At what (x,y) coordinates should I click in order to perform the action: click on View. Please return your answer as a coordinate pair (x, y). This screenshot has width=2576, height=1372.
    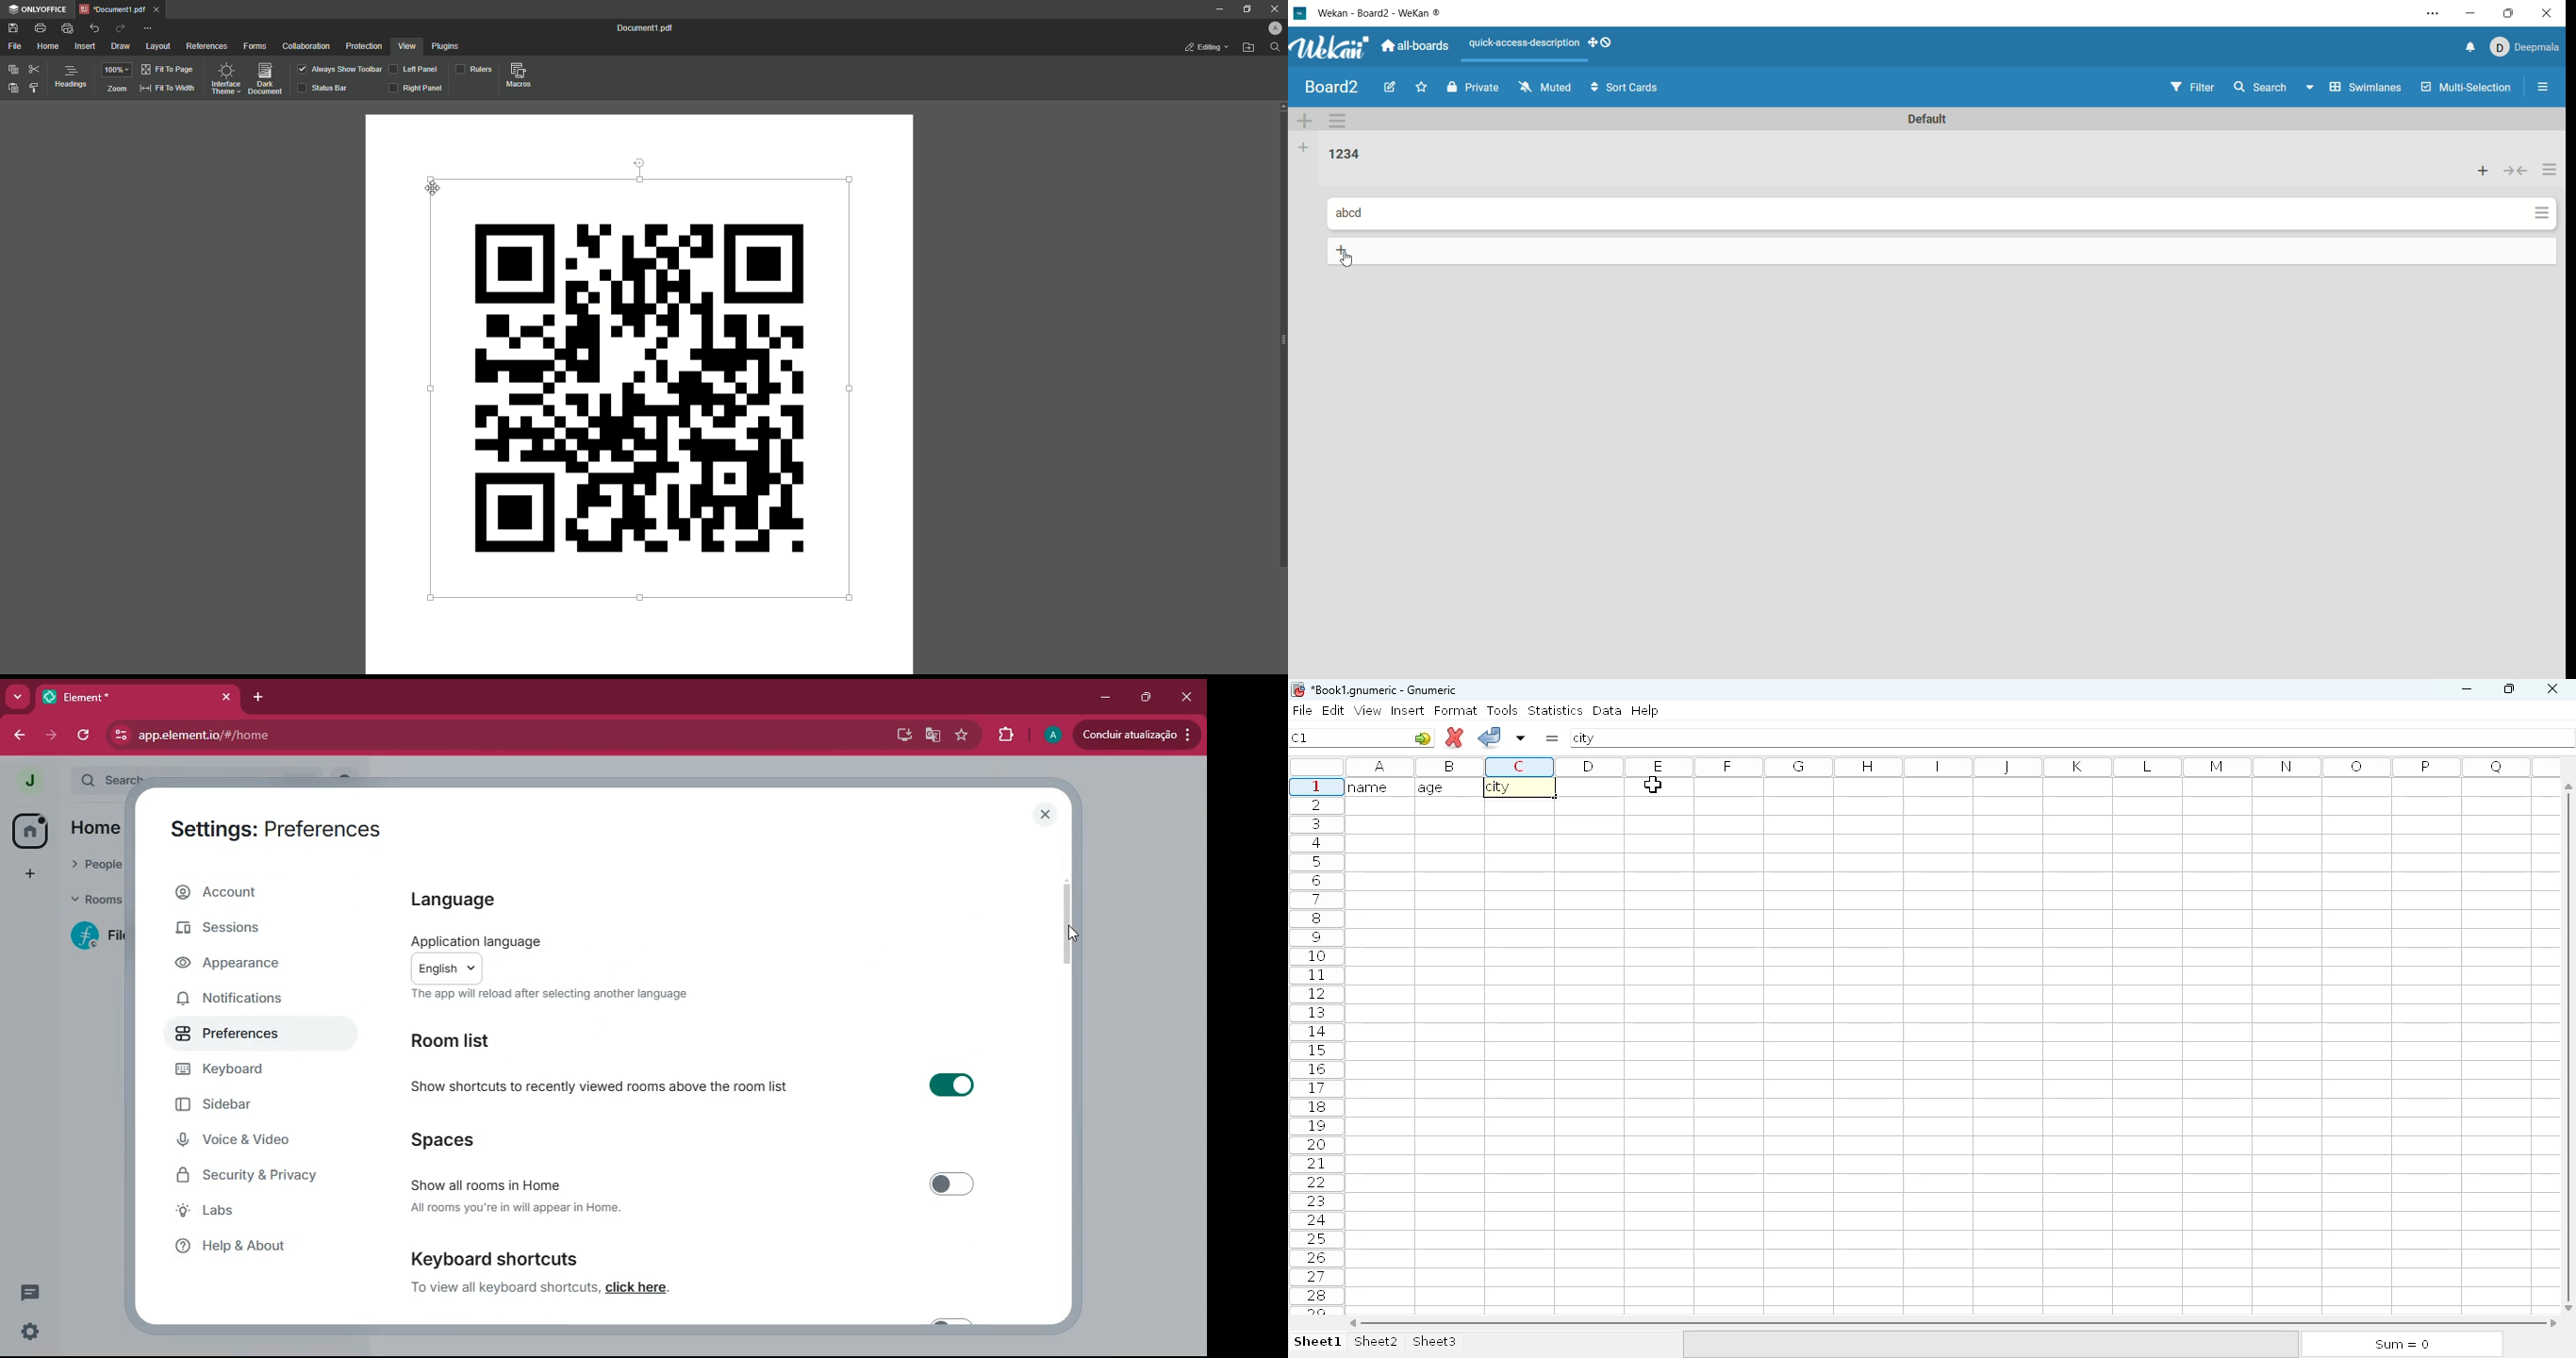
    Looking at the image, I should click on (407, 47).